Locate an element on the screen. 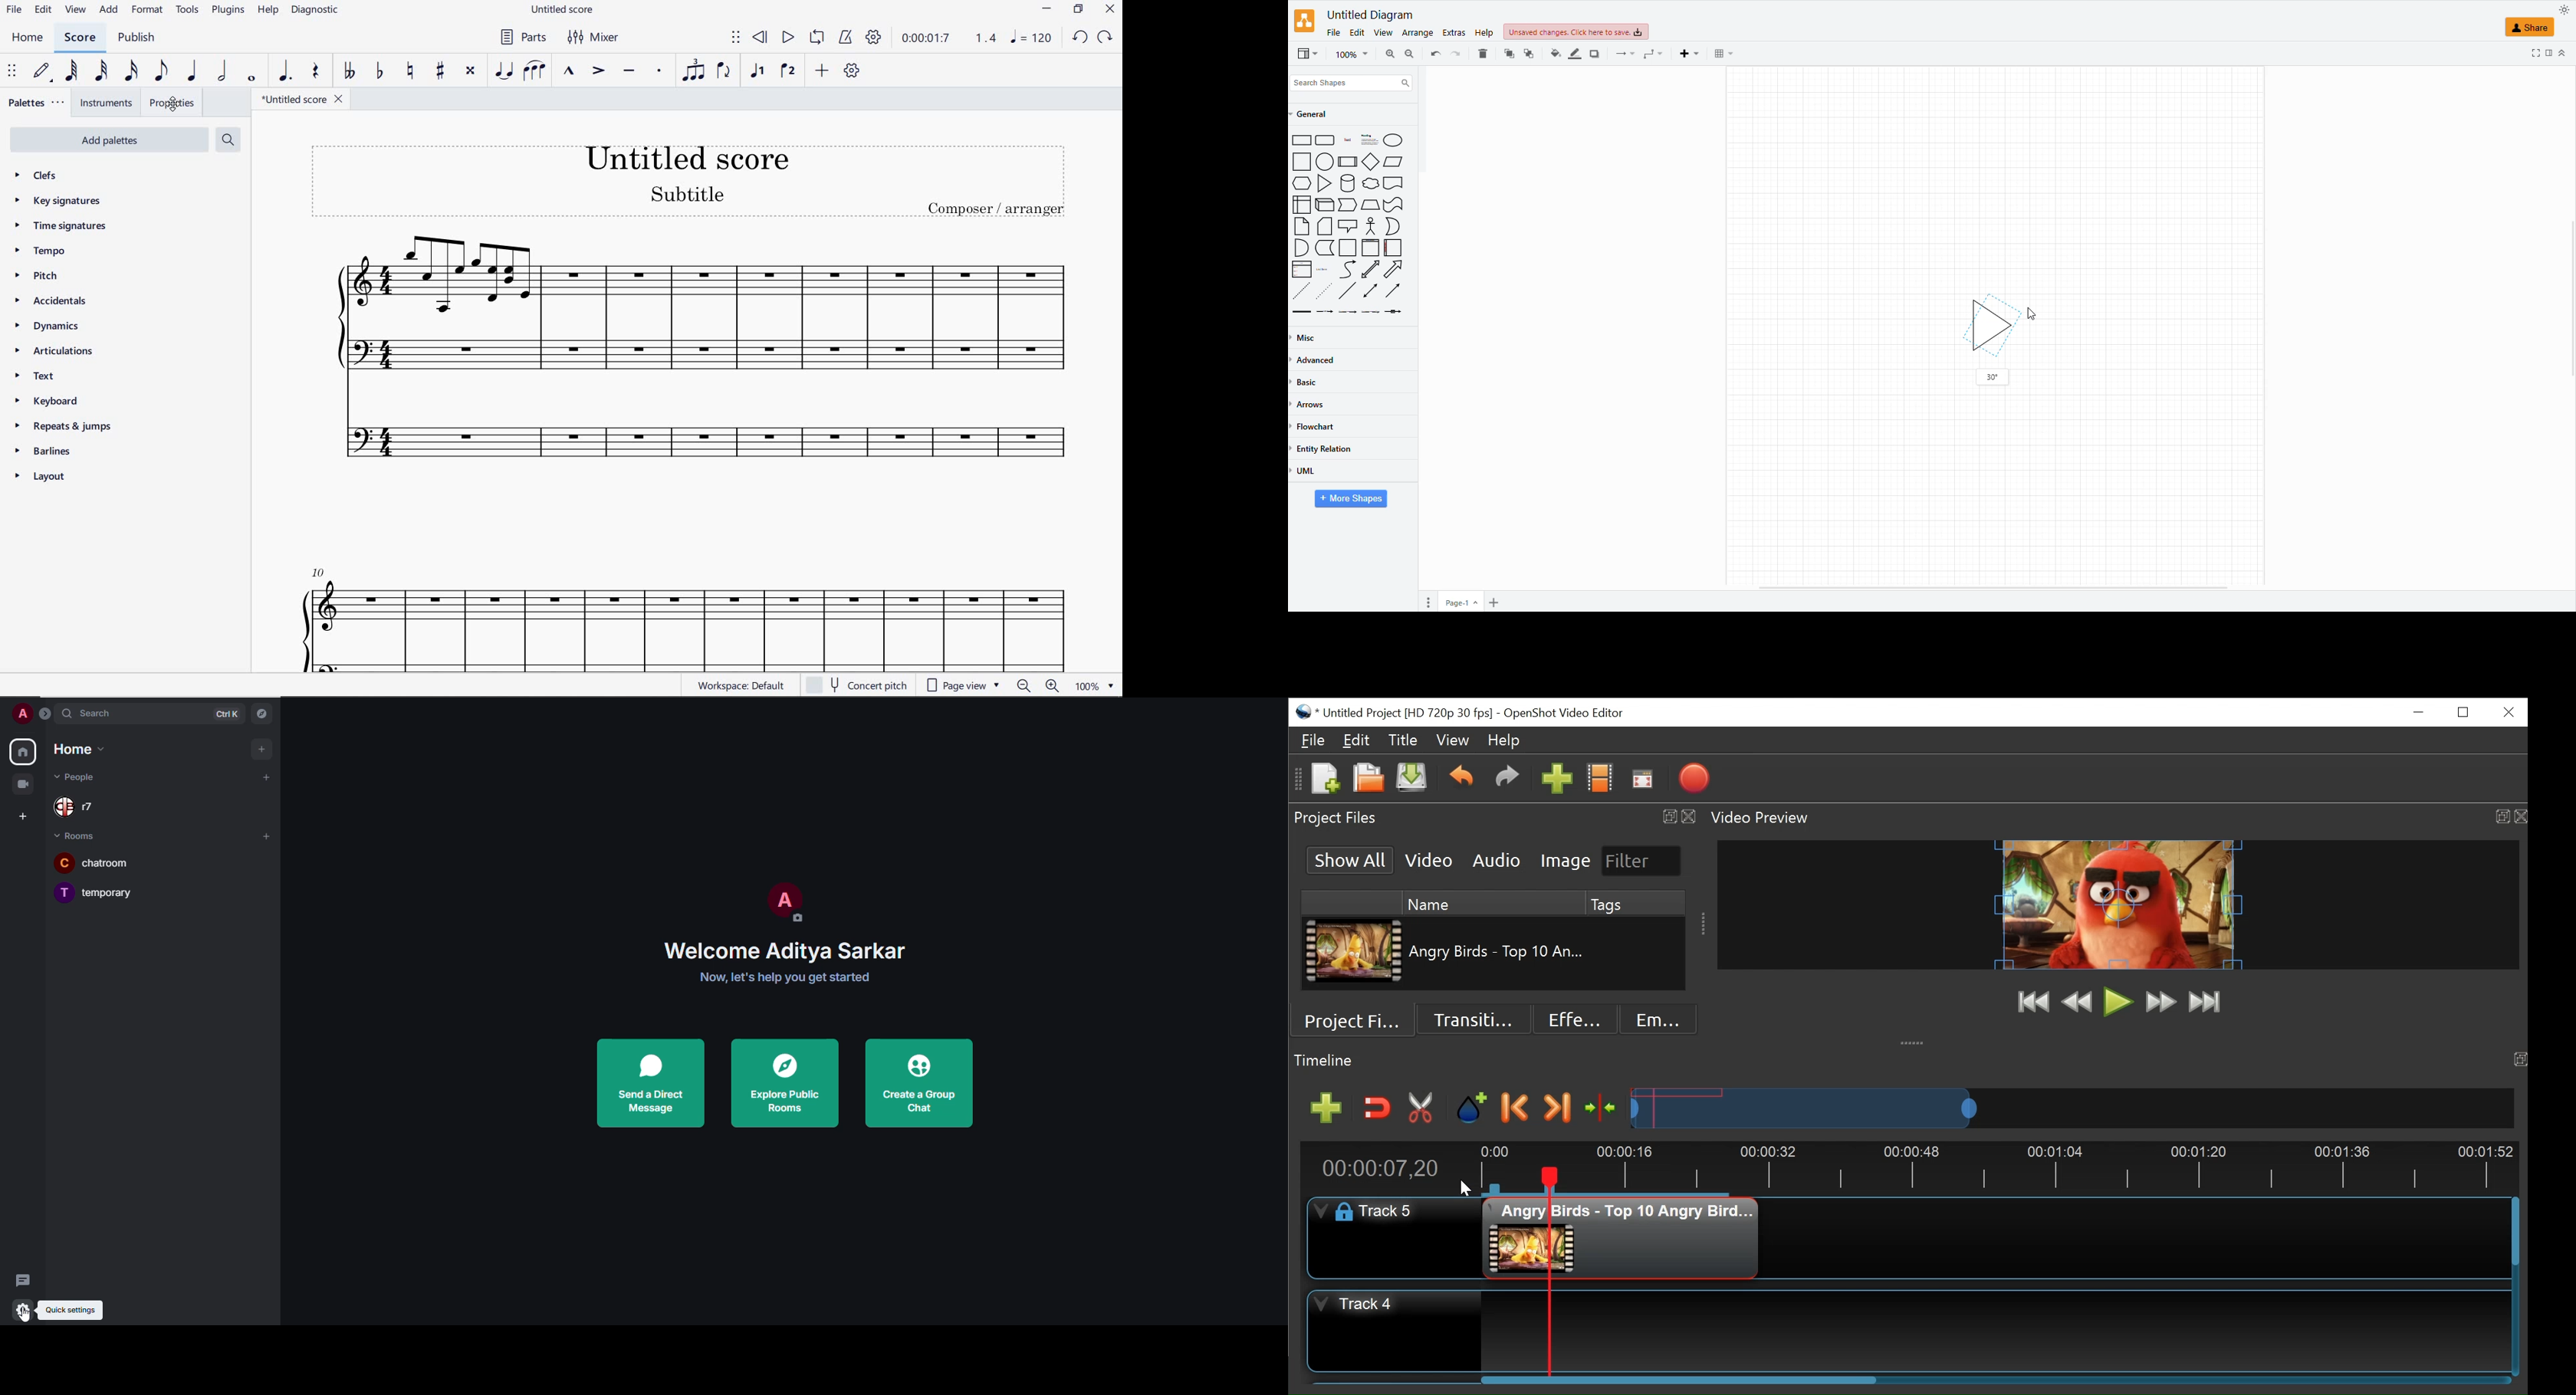 The image size is (2576, 1400). edit is located at coordinates (1357, 31).